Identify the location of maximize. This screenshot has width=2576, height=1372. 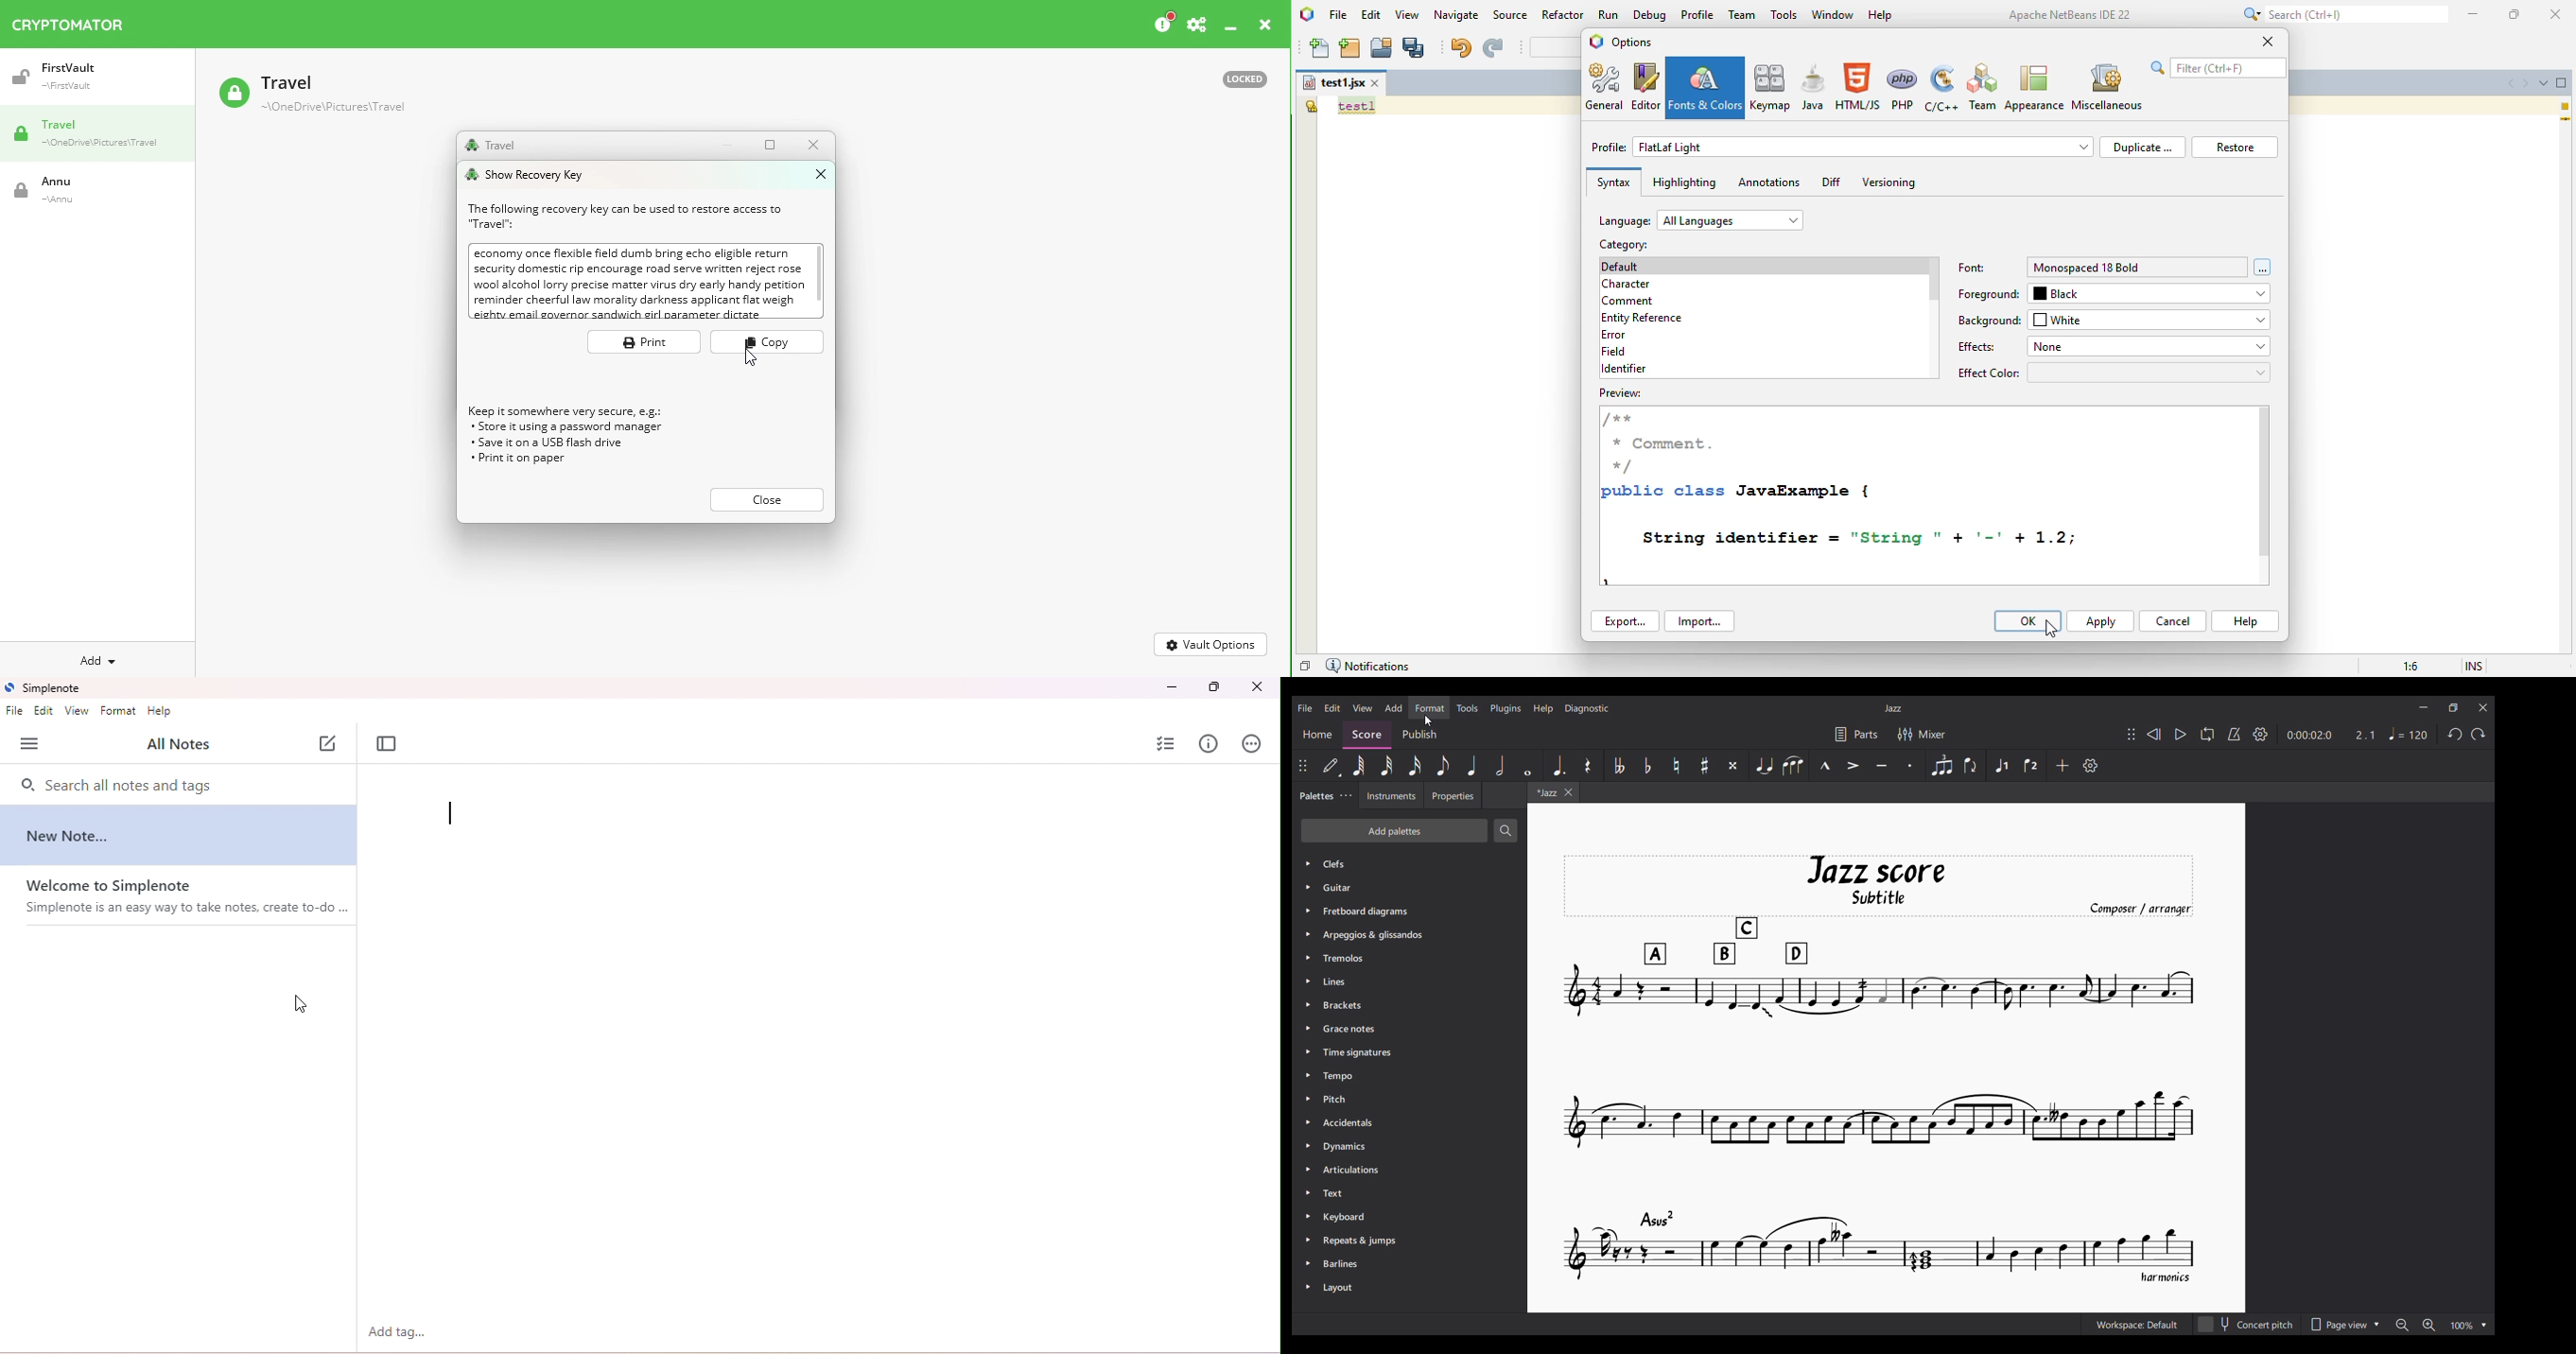
(1214, 687).